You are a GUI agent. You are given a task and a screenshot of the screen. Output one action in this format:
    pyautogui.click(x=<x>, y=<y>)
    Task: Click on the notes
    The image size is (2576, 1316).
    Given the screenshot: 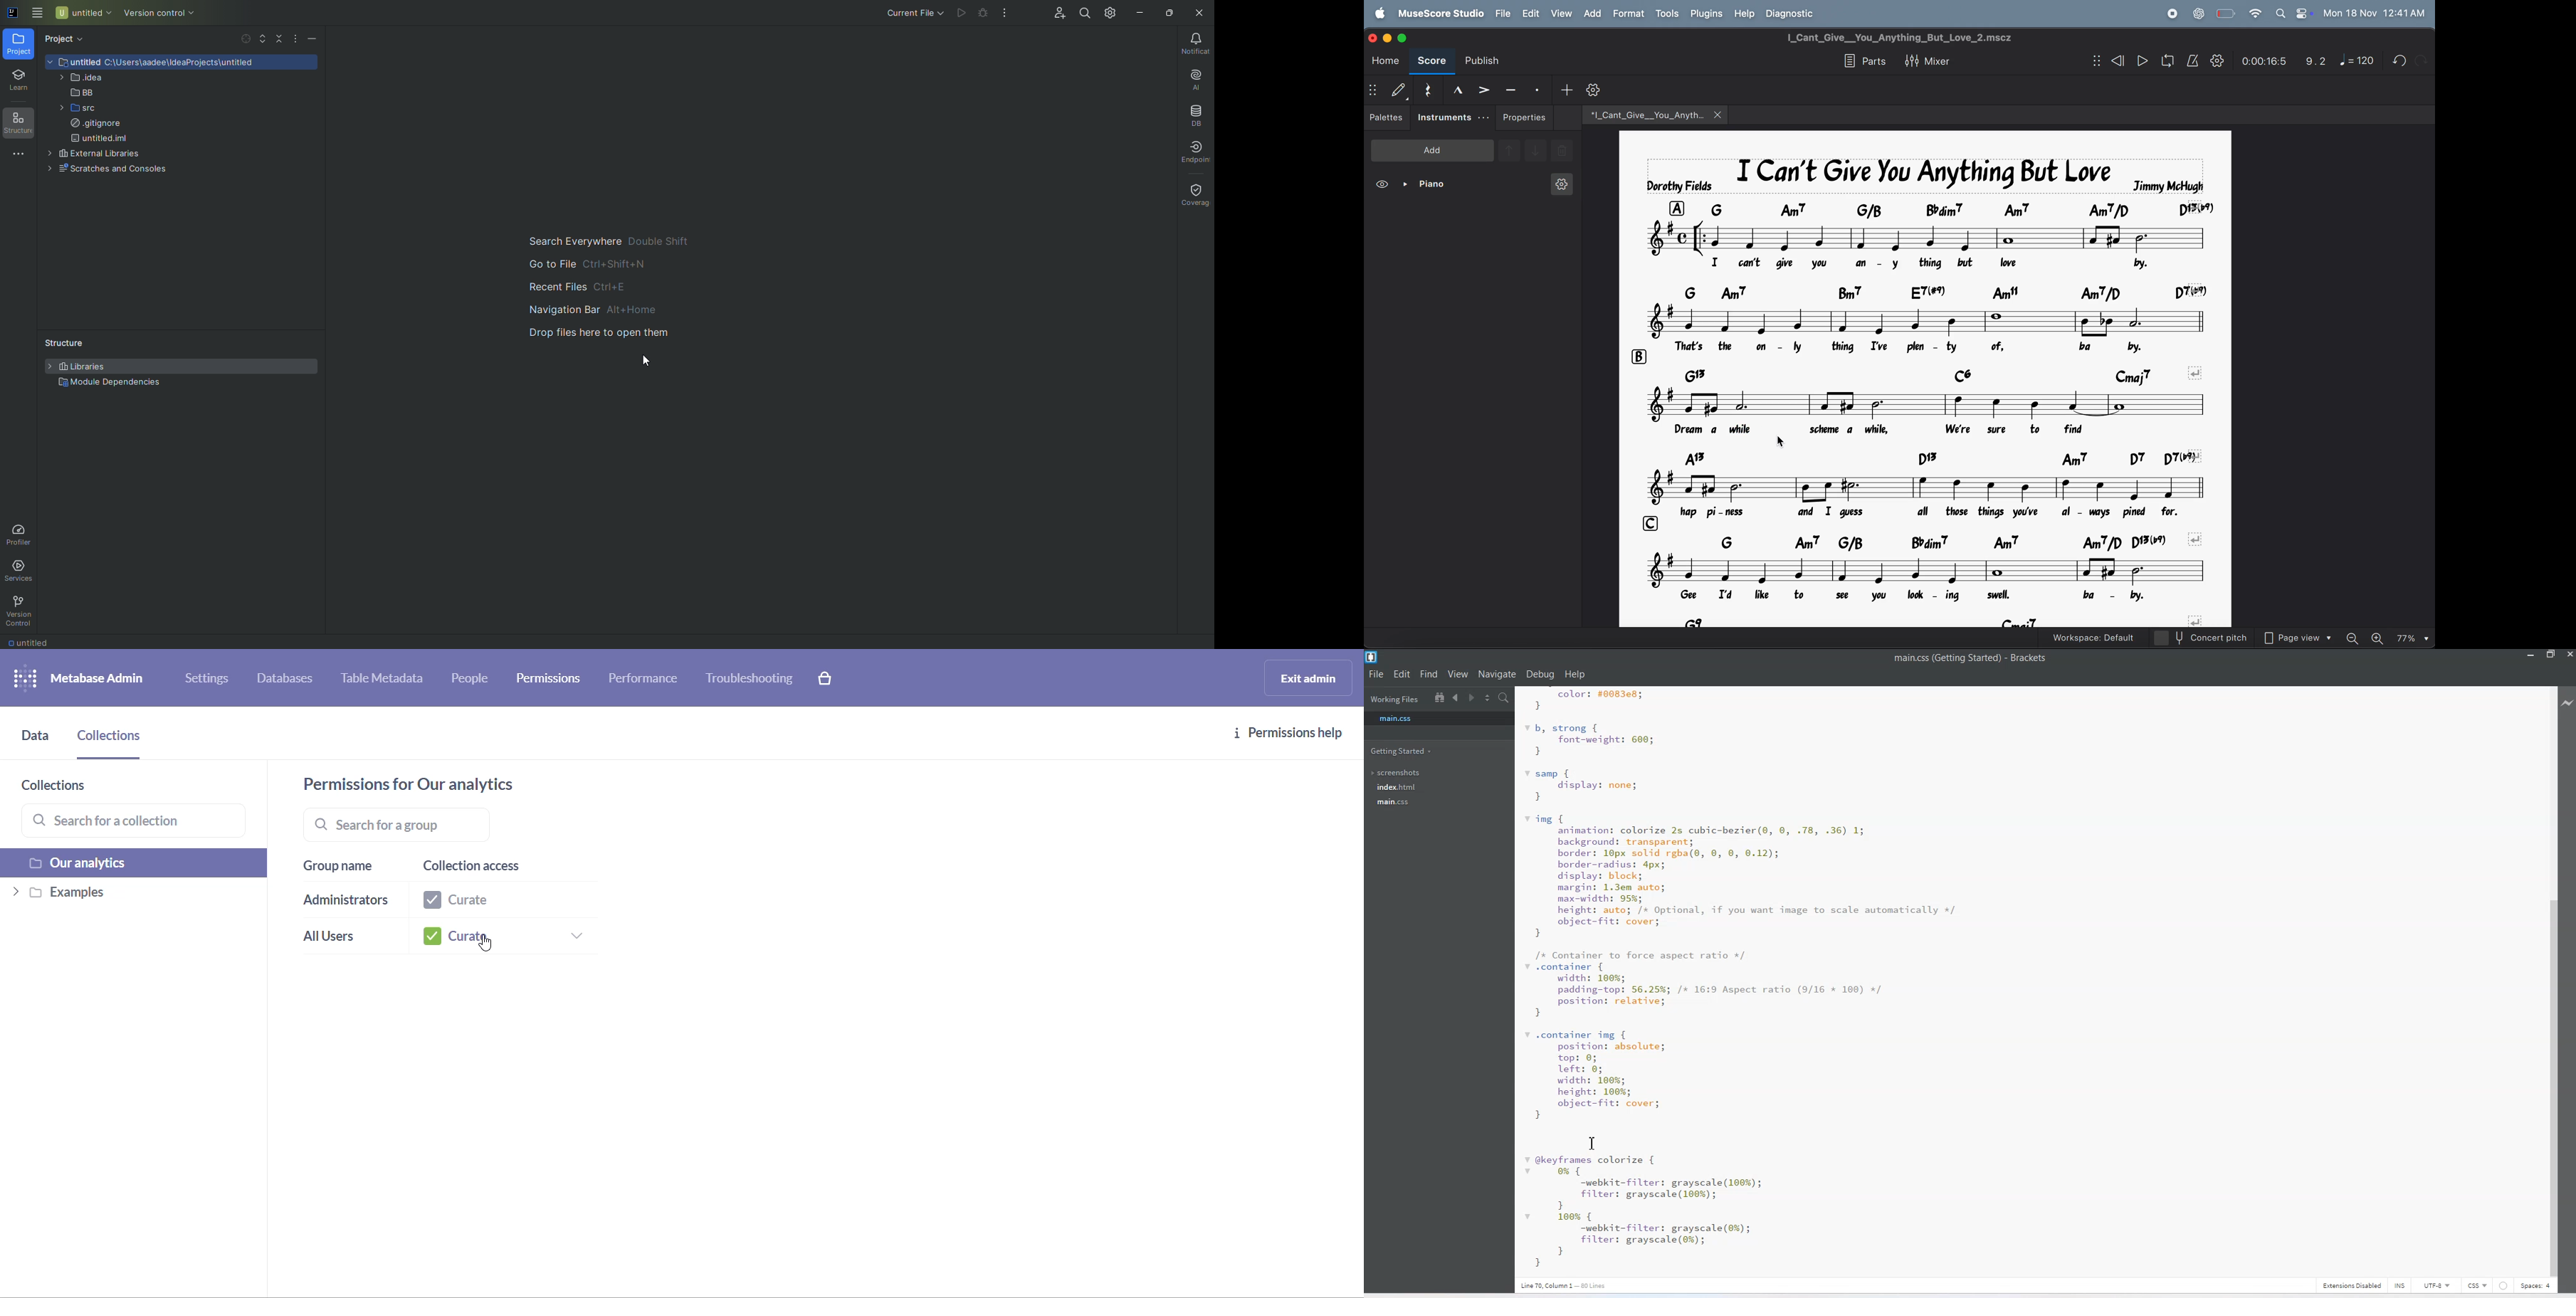 What is the action you would take?
    pyautogui.click(x=1923, y=571)
    